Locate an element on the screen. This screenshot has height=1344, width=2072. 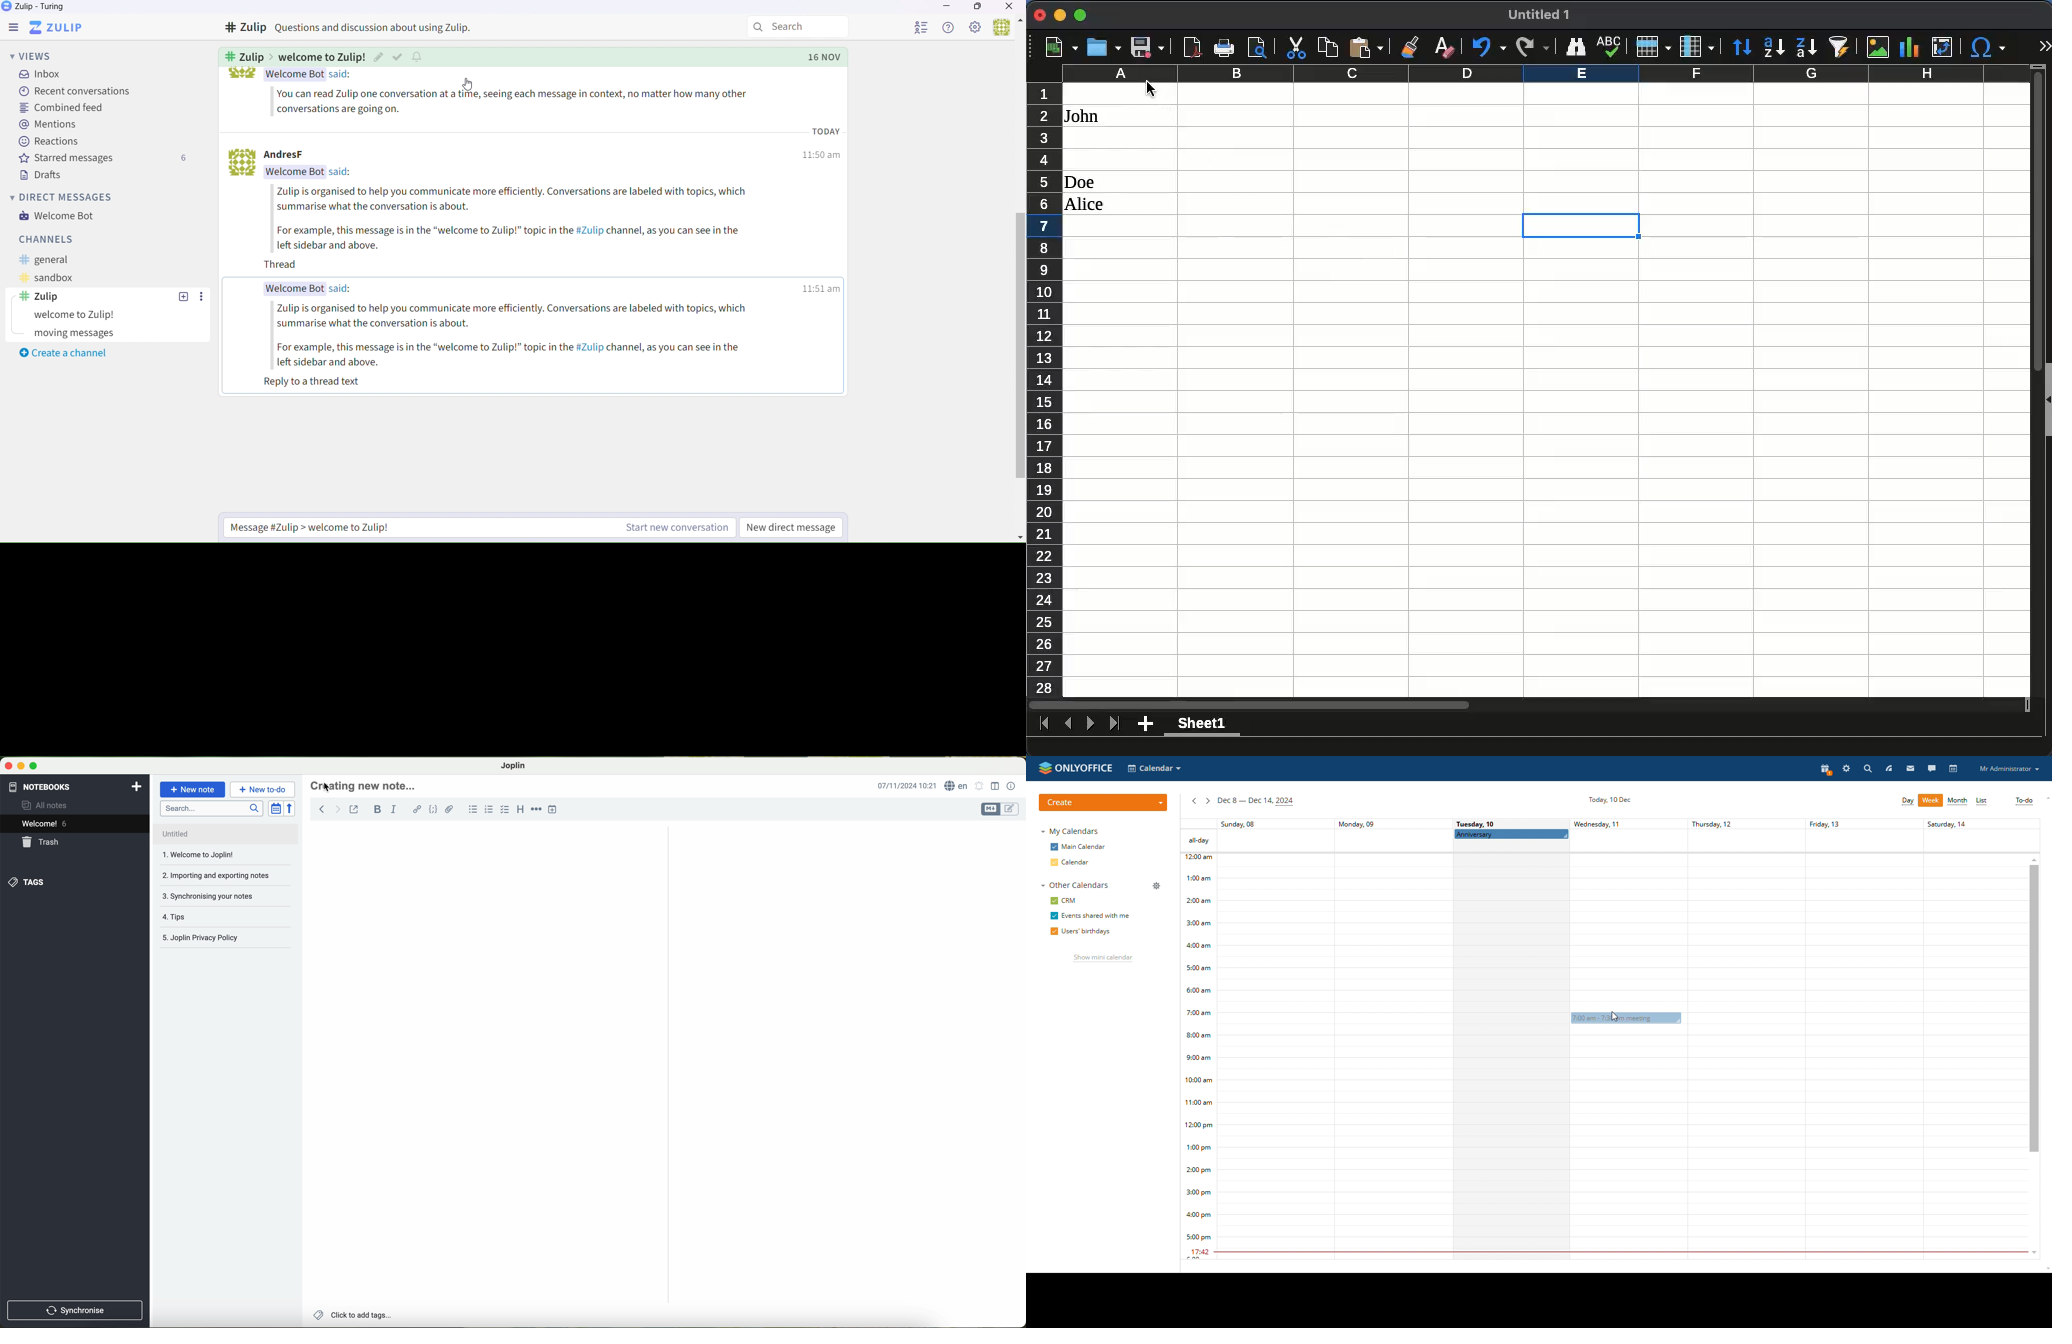
bold is located at coordinates (377, 809).